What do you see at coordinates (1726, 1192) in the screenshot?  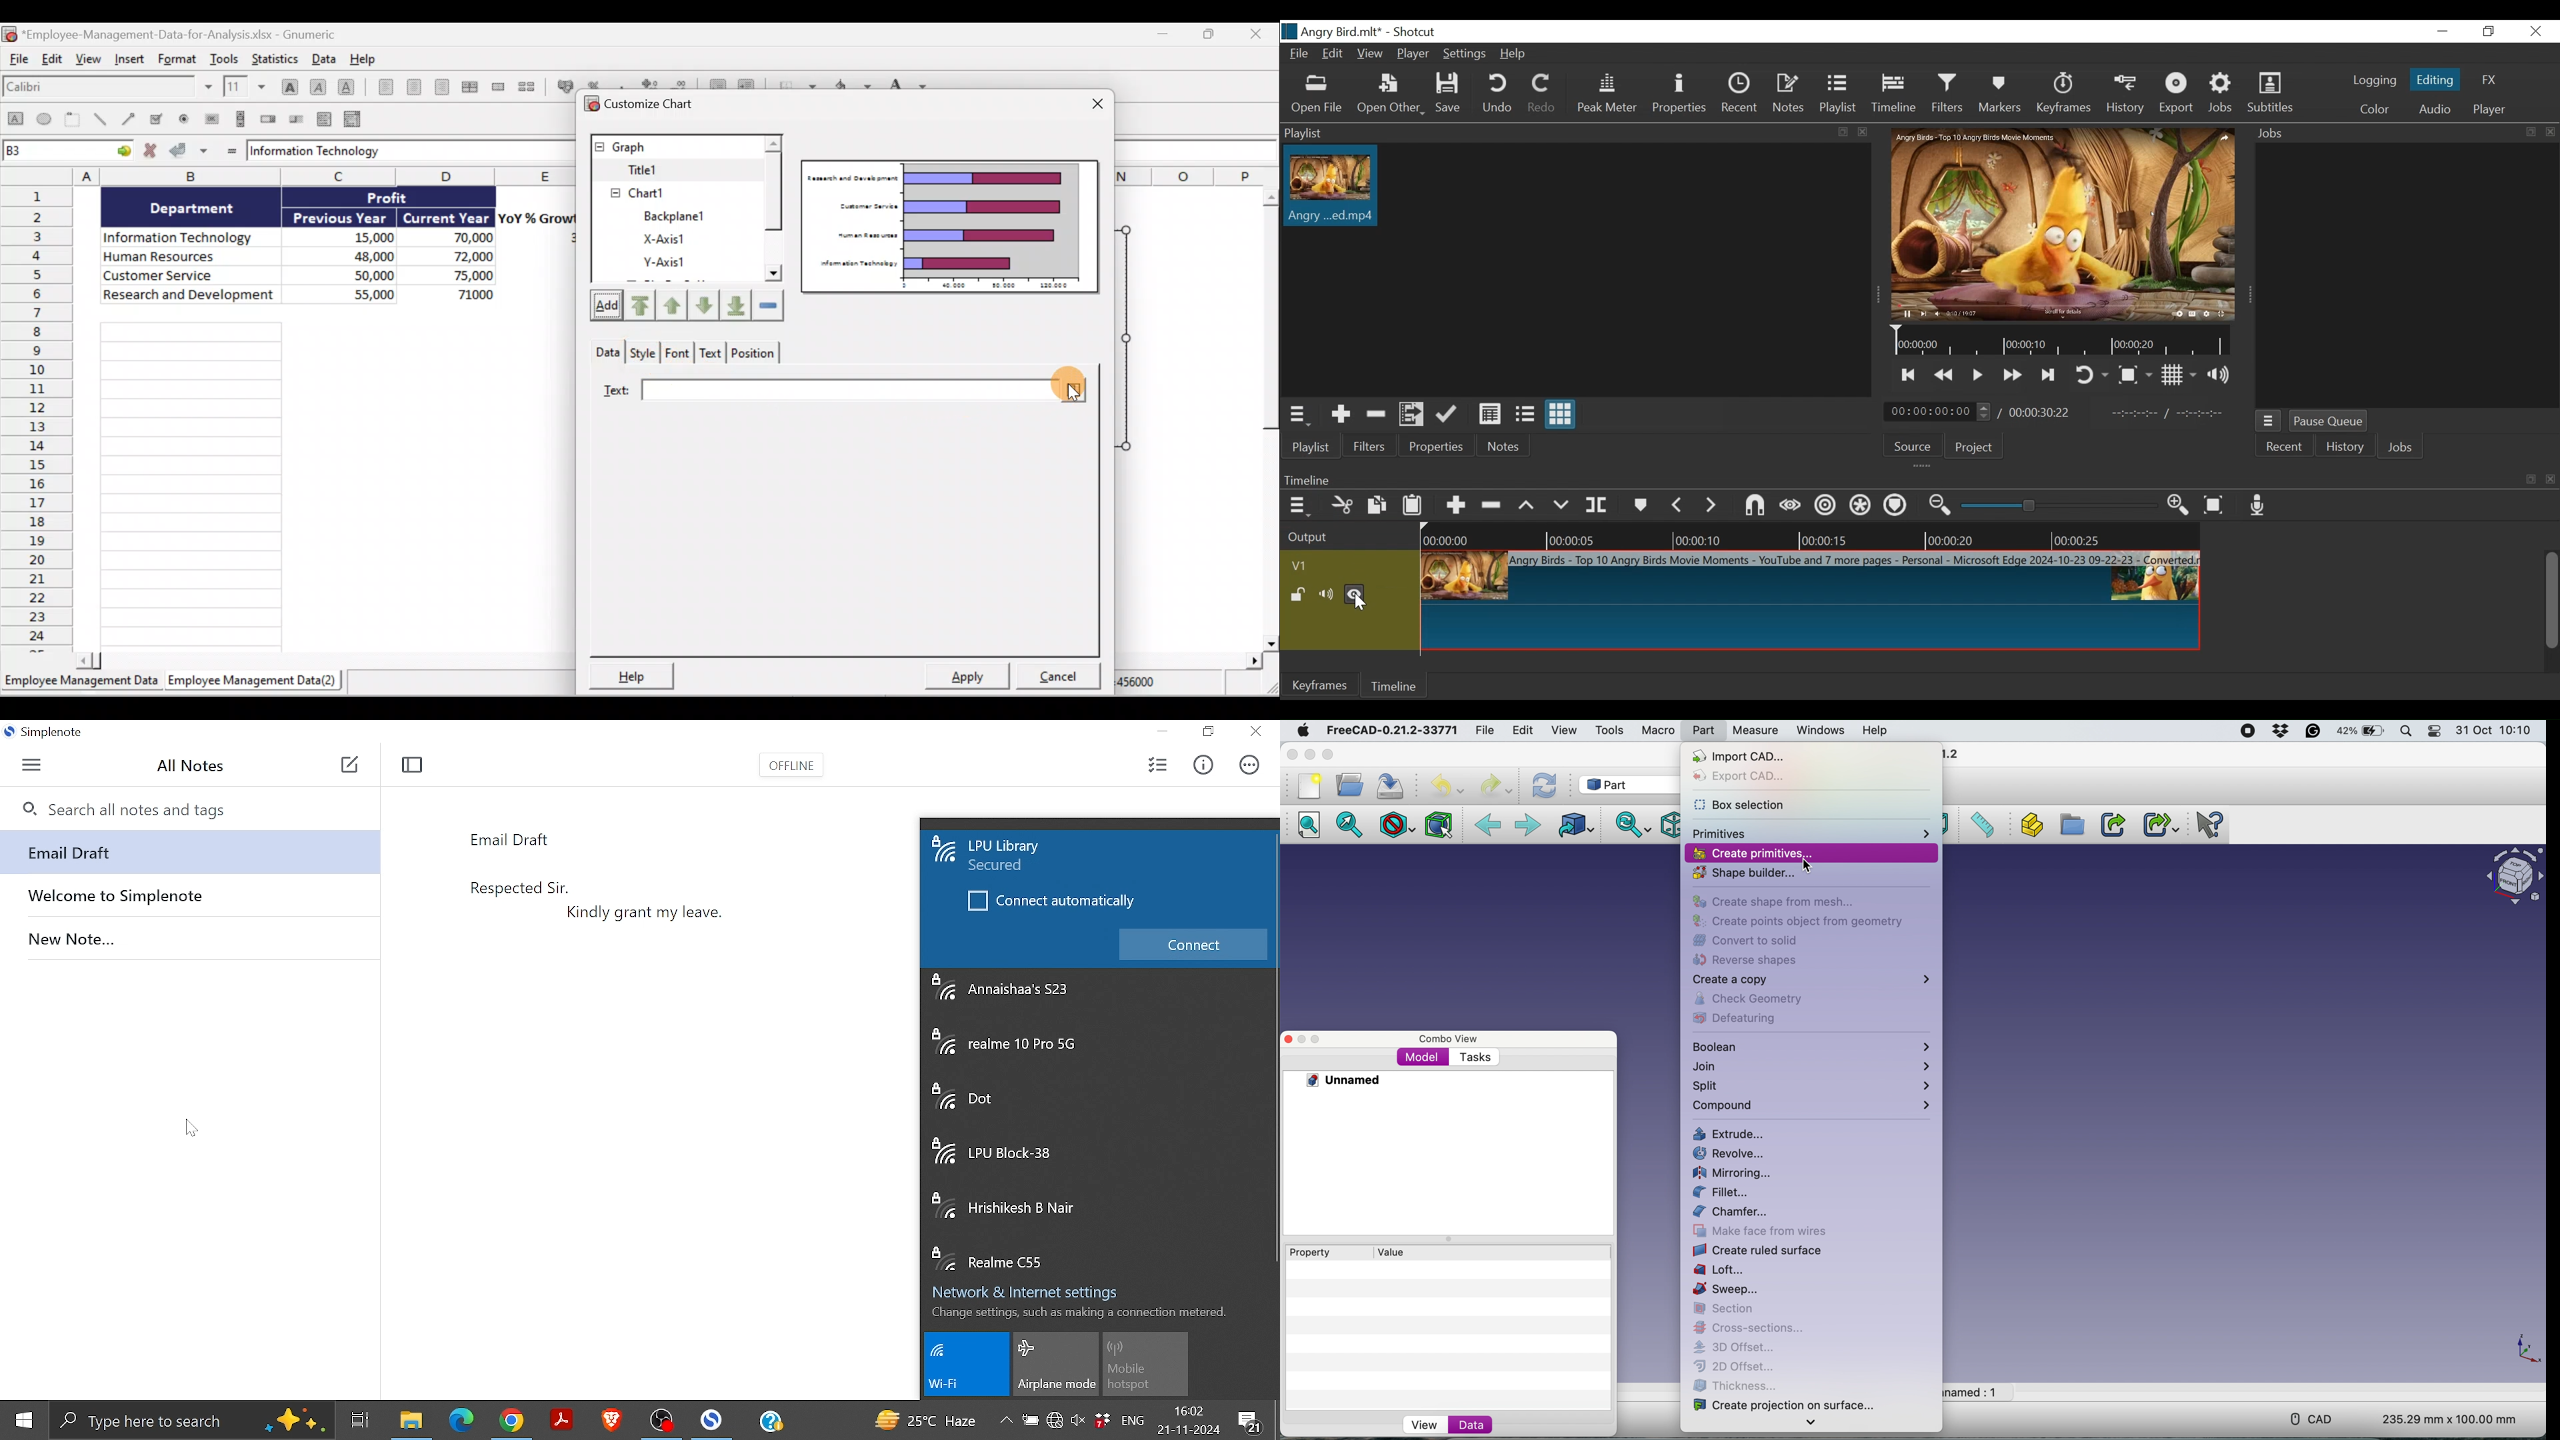 I see `fillet` at bounding box center [1726, 1192].